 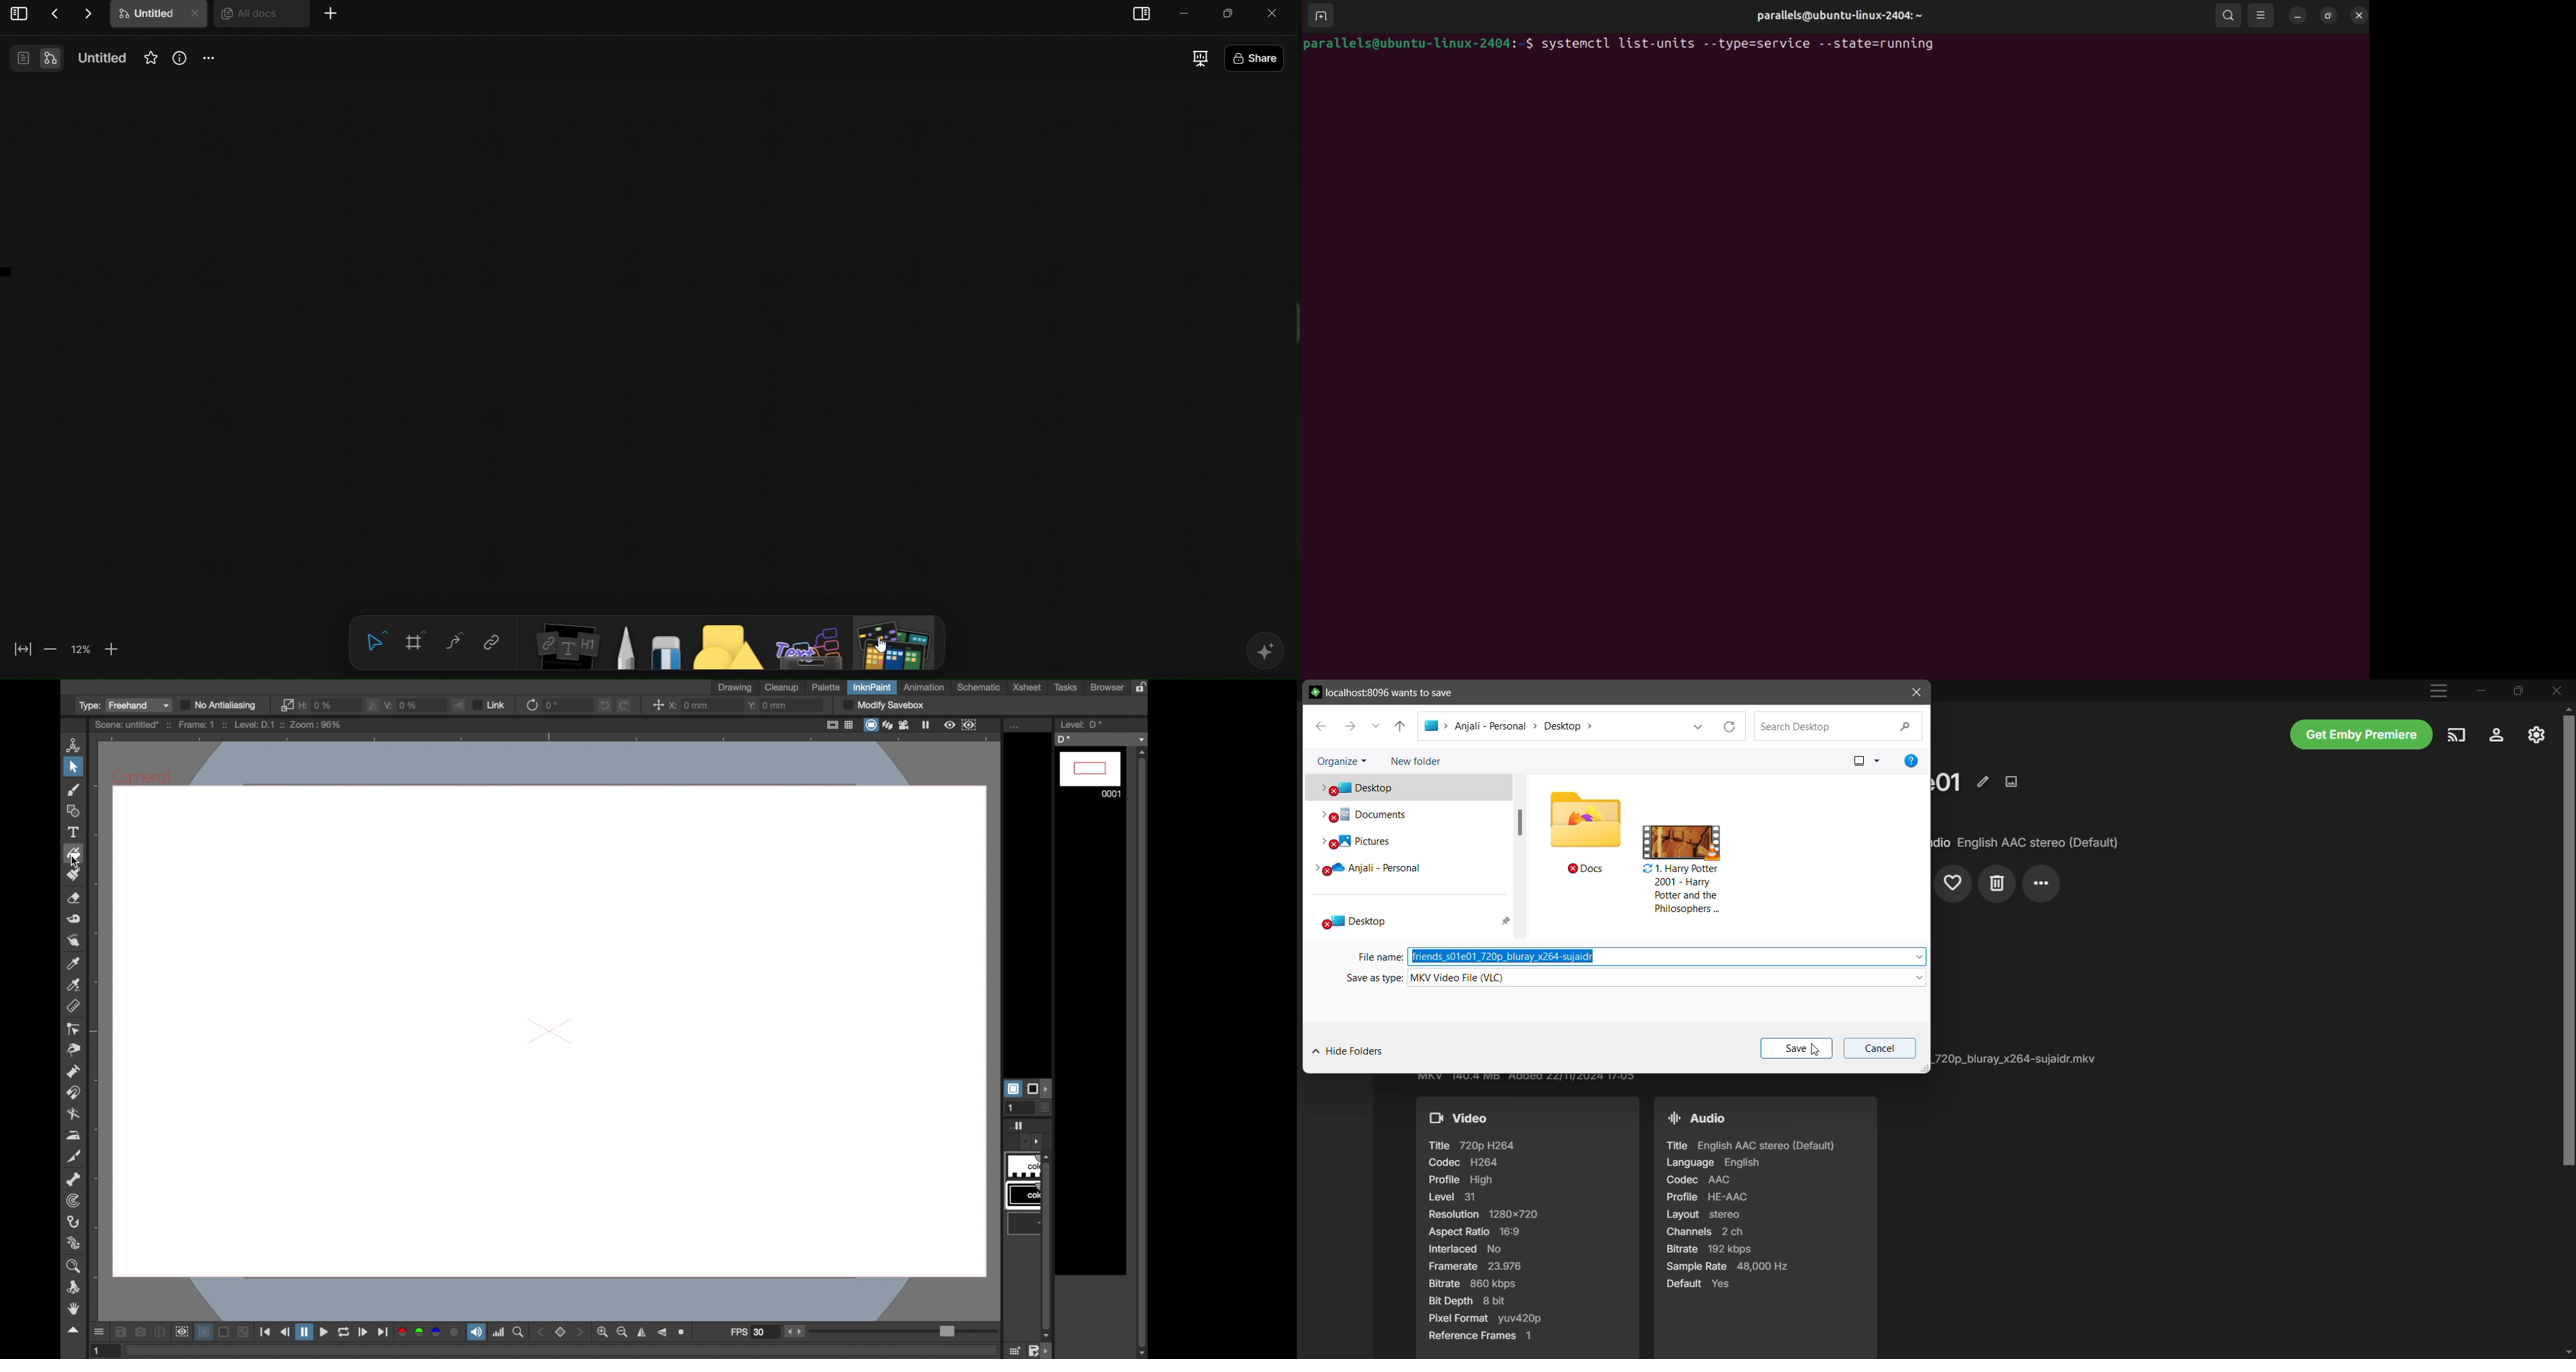 What do you see at coordinates (216, 725) in the screenshot?
I see `scene: untitle* :: Frame: 1 :: Level: D.1 :: Zoom: 50%` at bounding box center [216, 725].